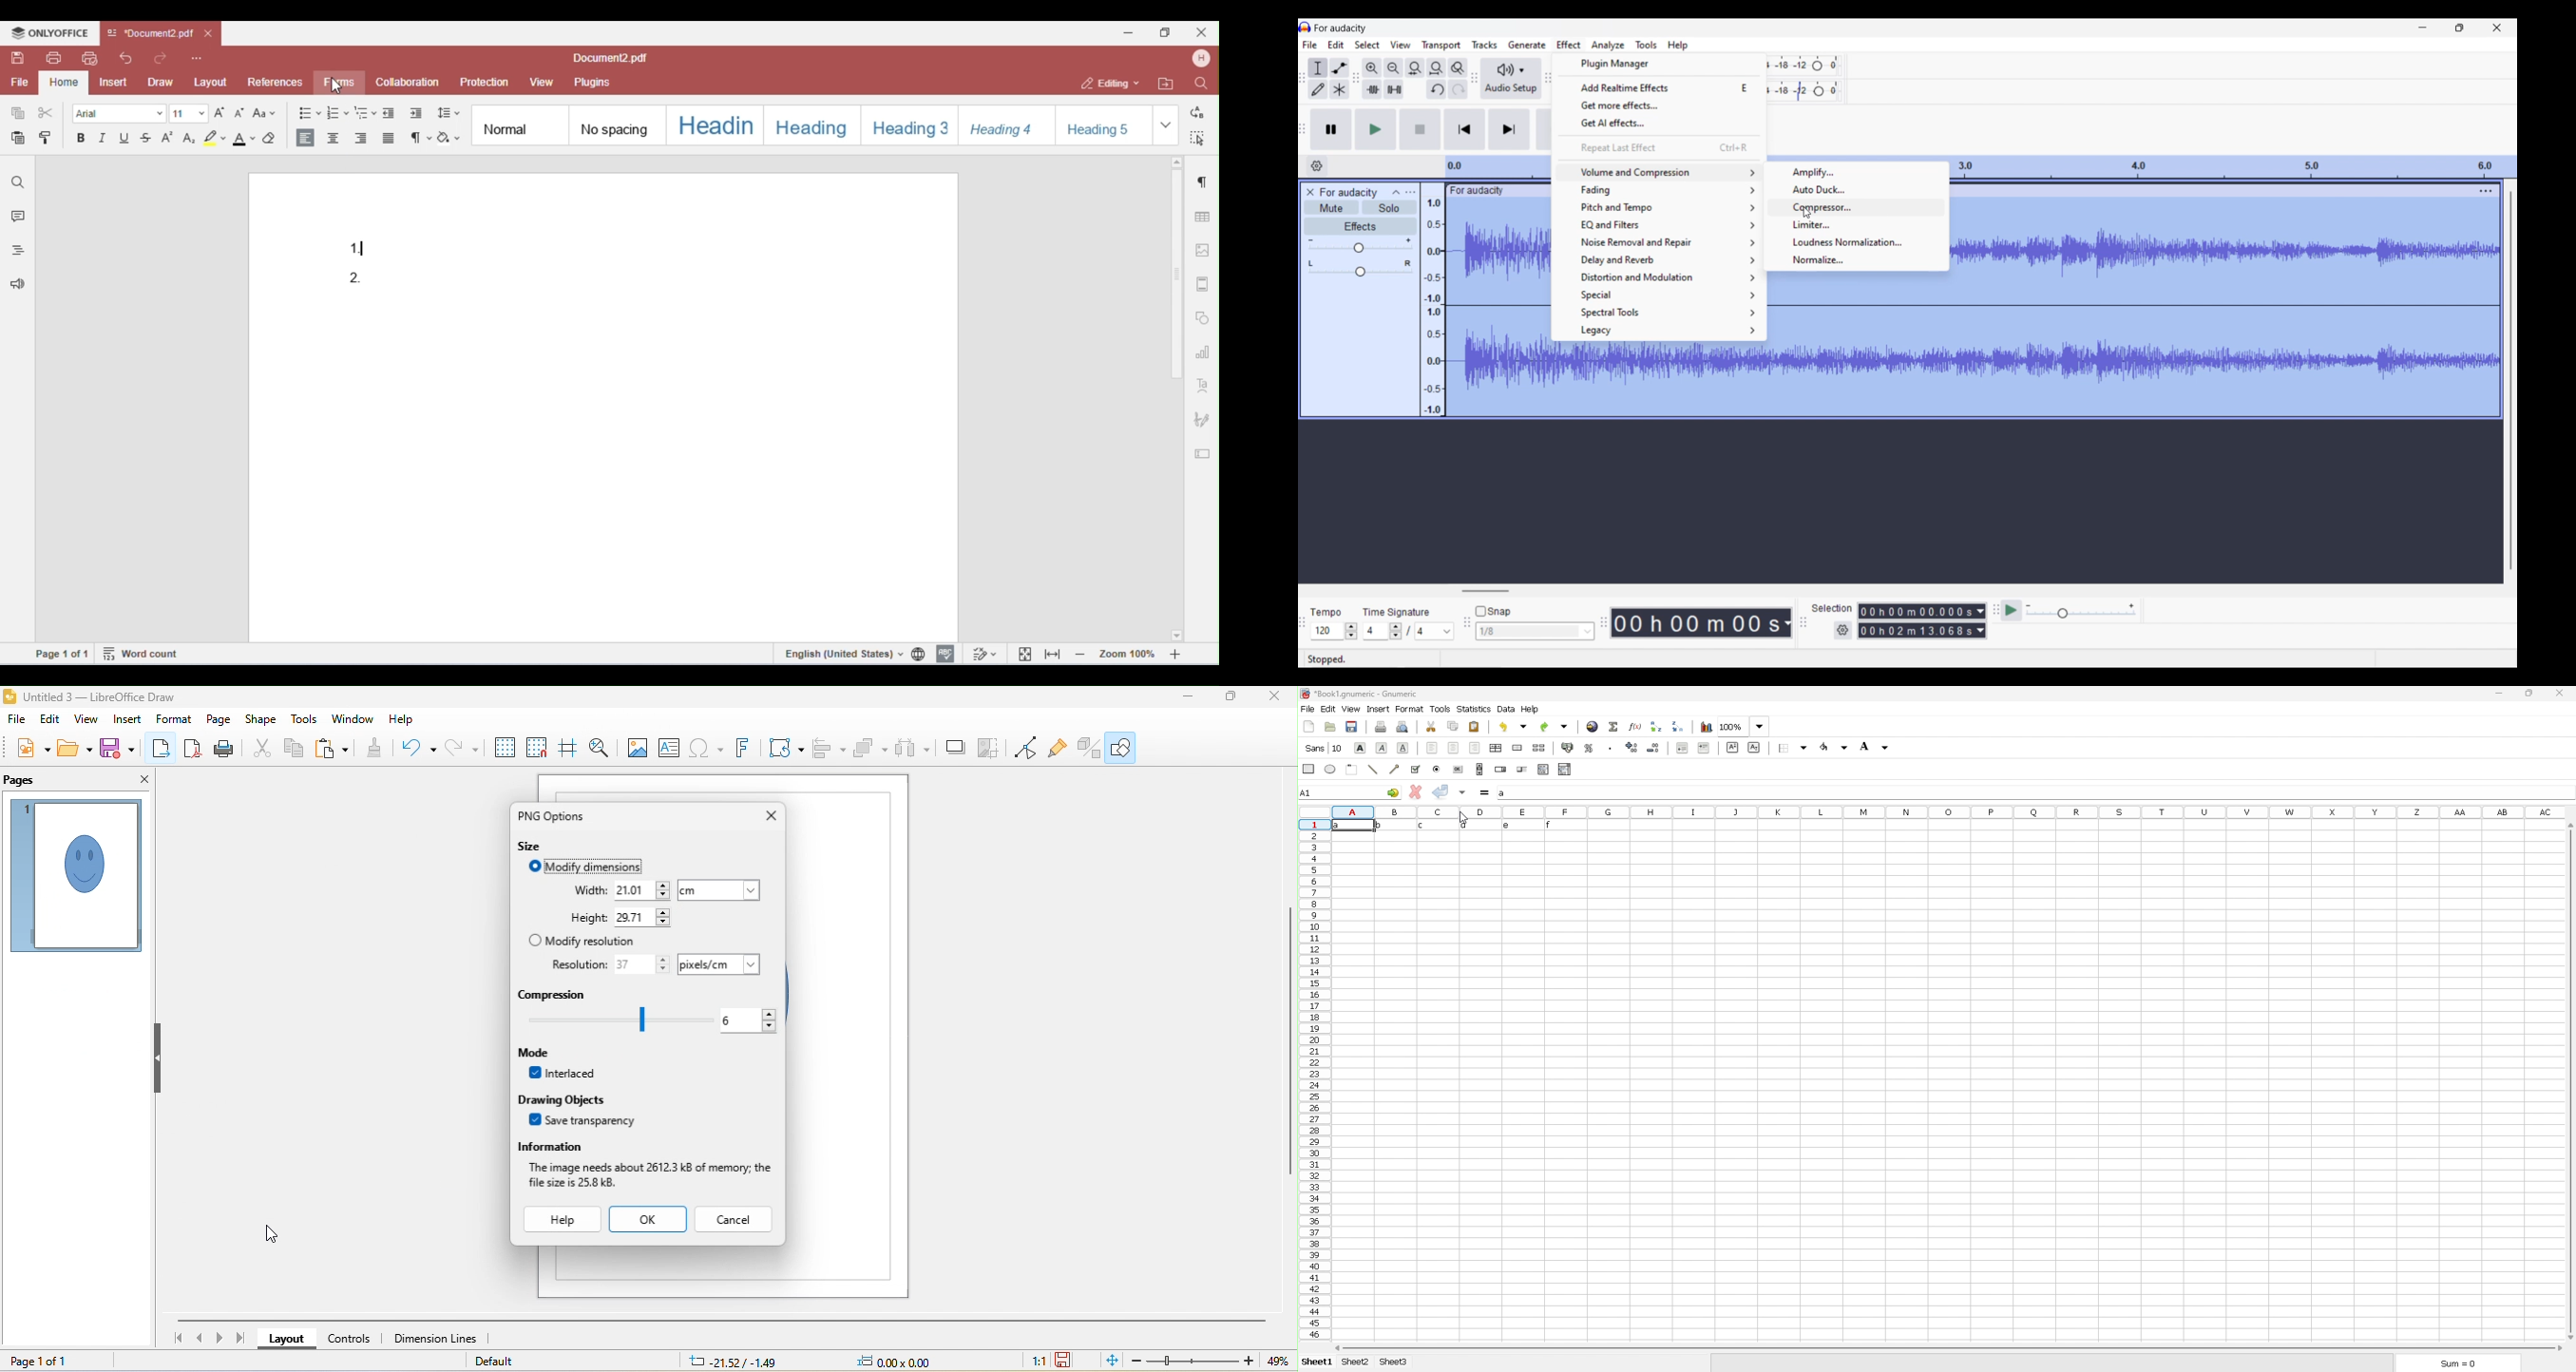 The height and width of the screenshot is (1372, 2576). Describe the element at coordinates (200, 1339) in the screenshot. I see `previous` at that location.